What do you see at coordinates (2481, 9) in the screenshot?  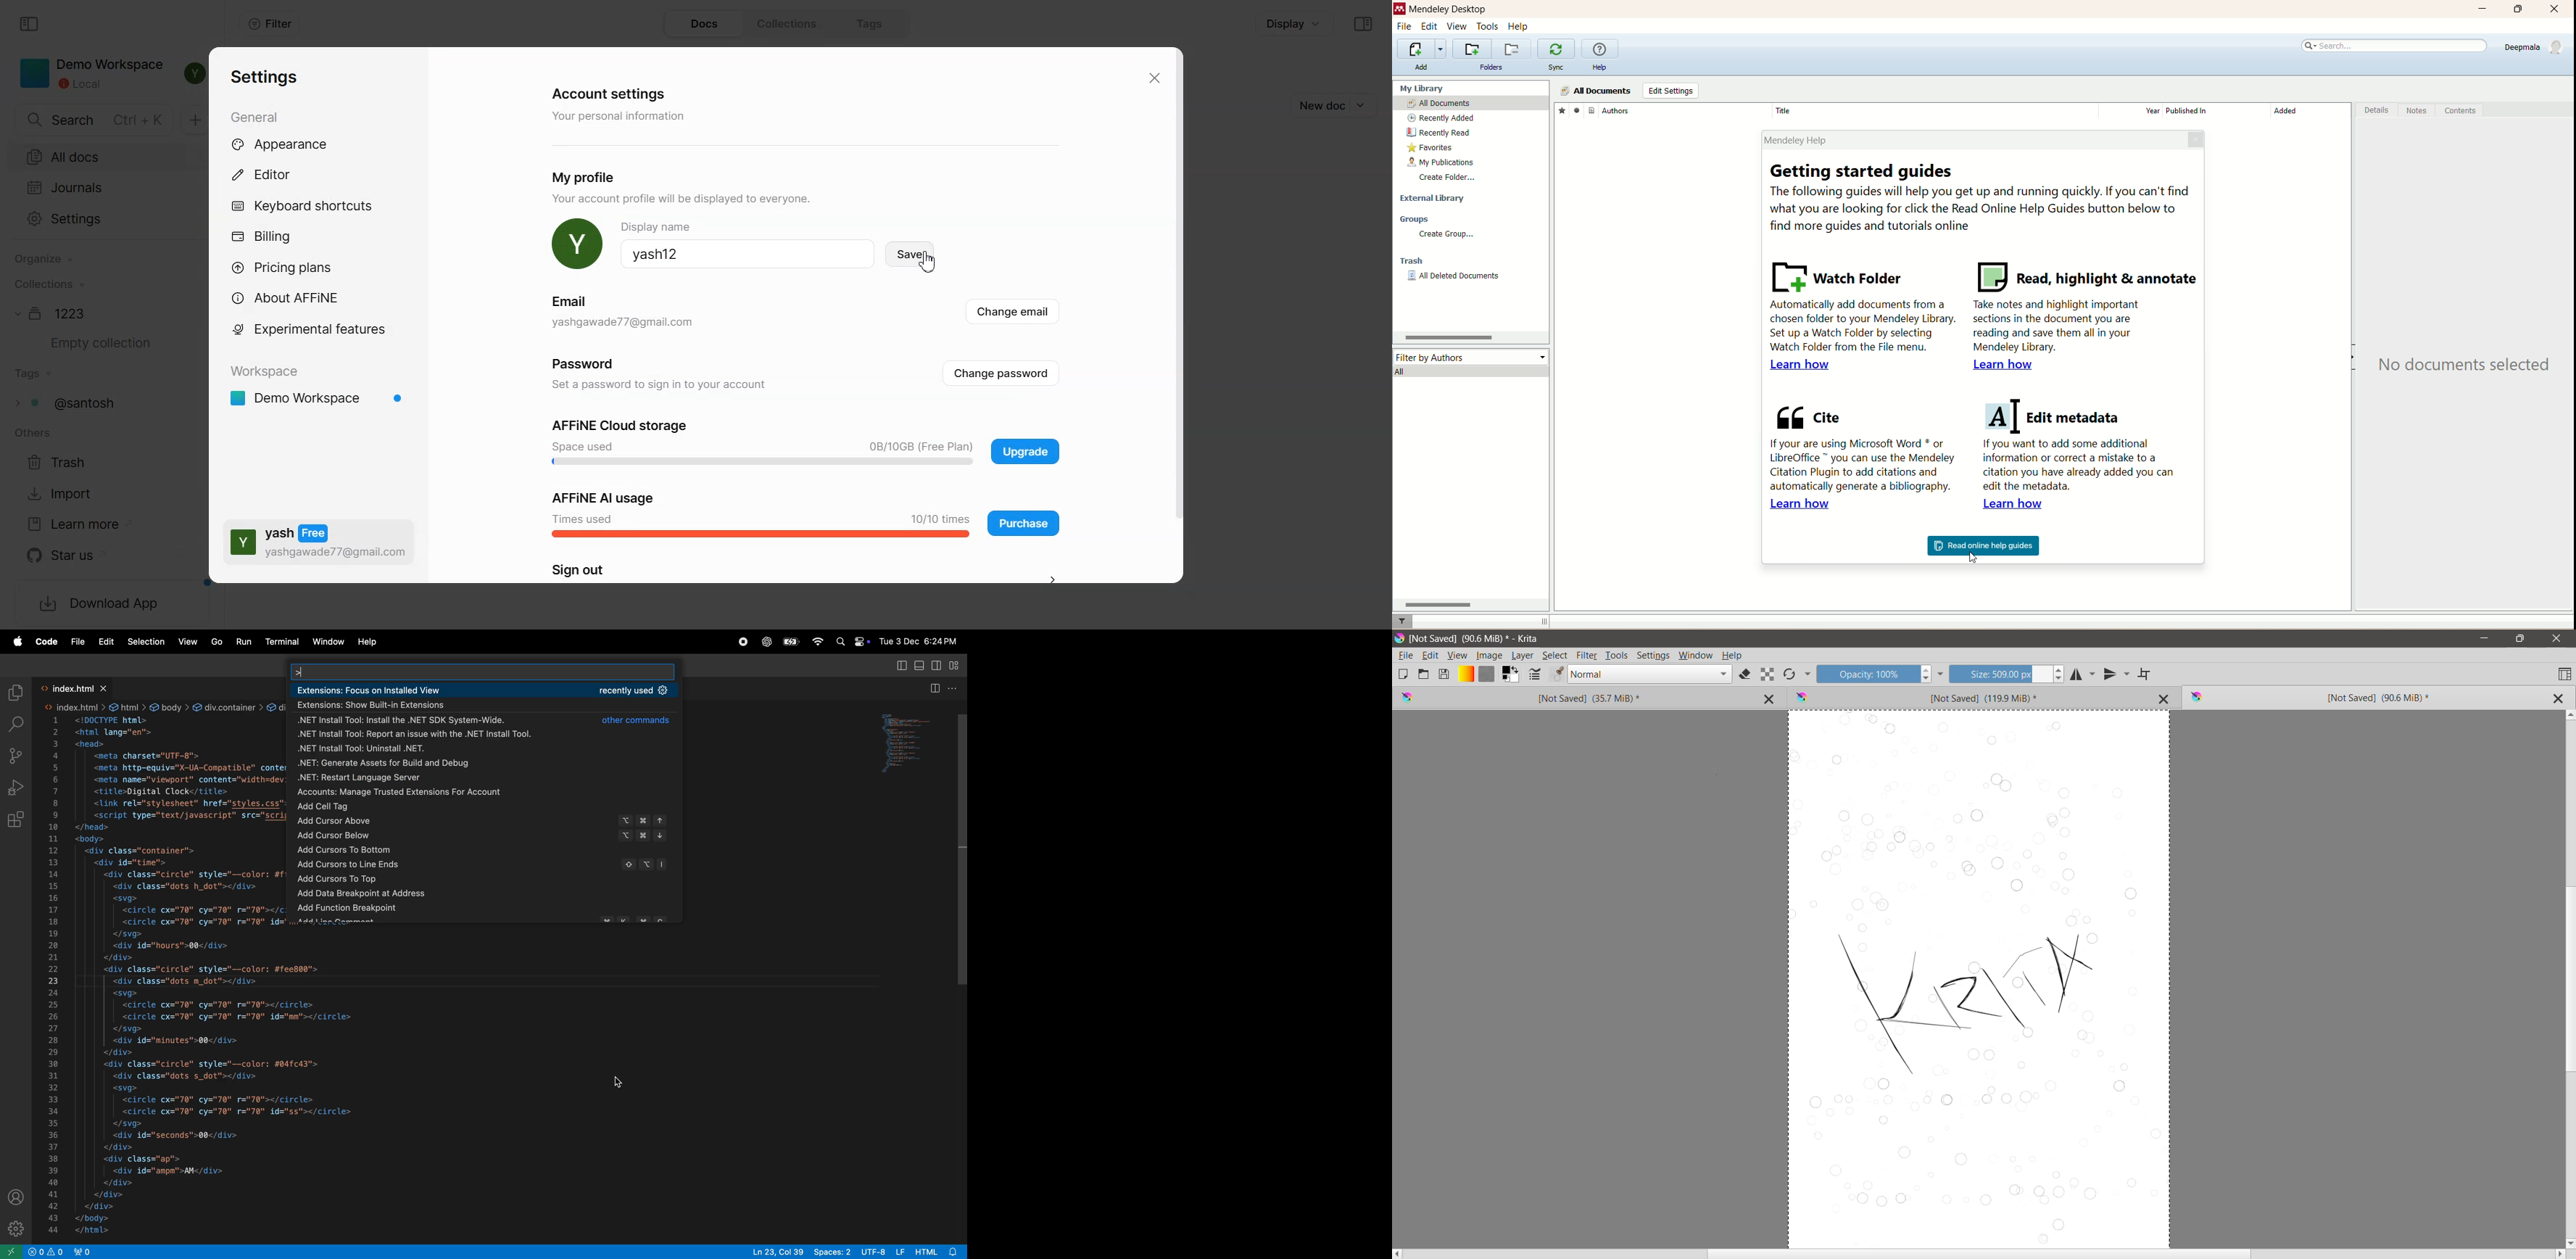 I see `minimize` at bounding box center [2481, 9].